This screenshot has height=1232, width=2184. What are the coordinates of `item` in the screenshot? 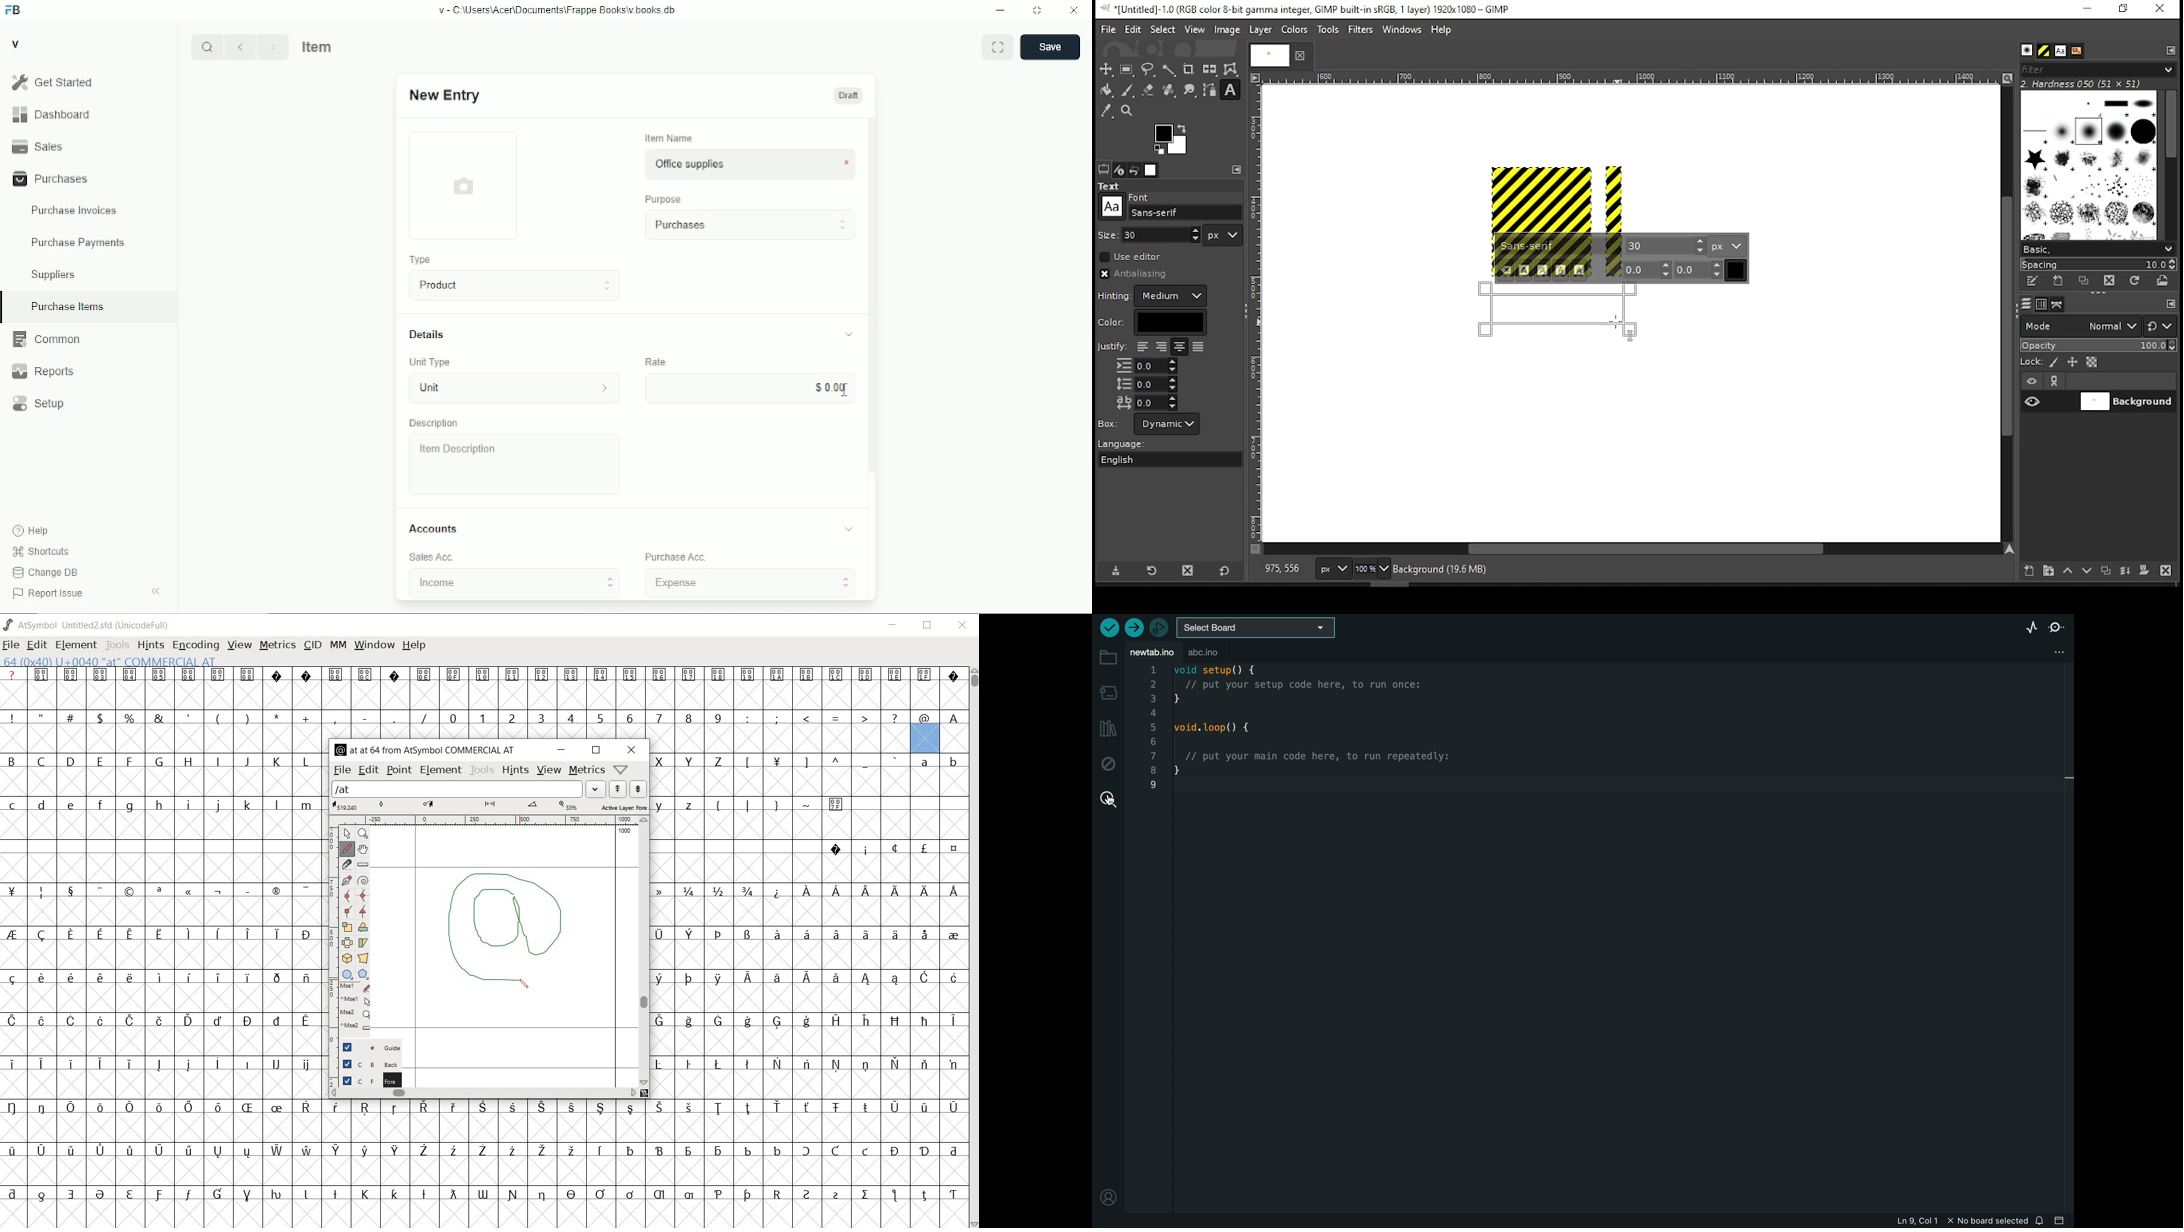 It's located at (319, 46).